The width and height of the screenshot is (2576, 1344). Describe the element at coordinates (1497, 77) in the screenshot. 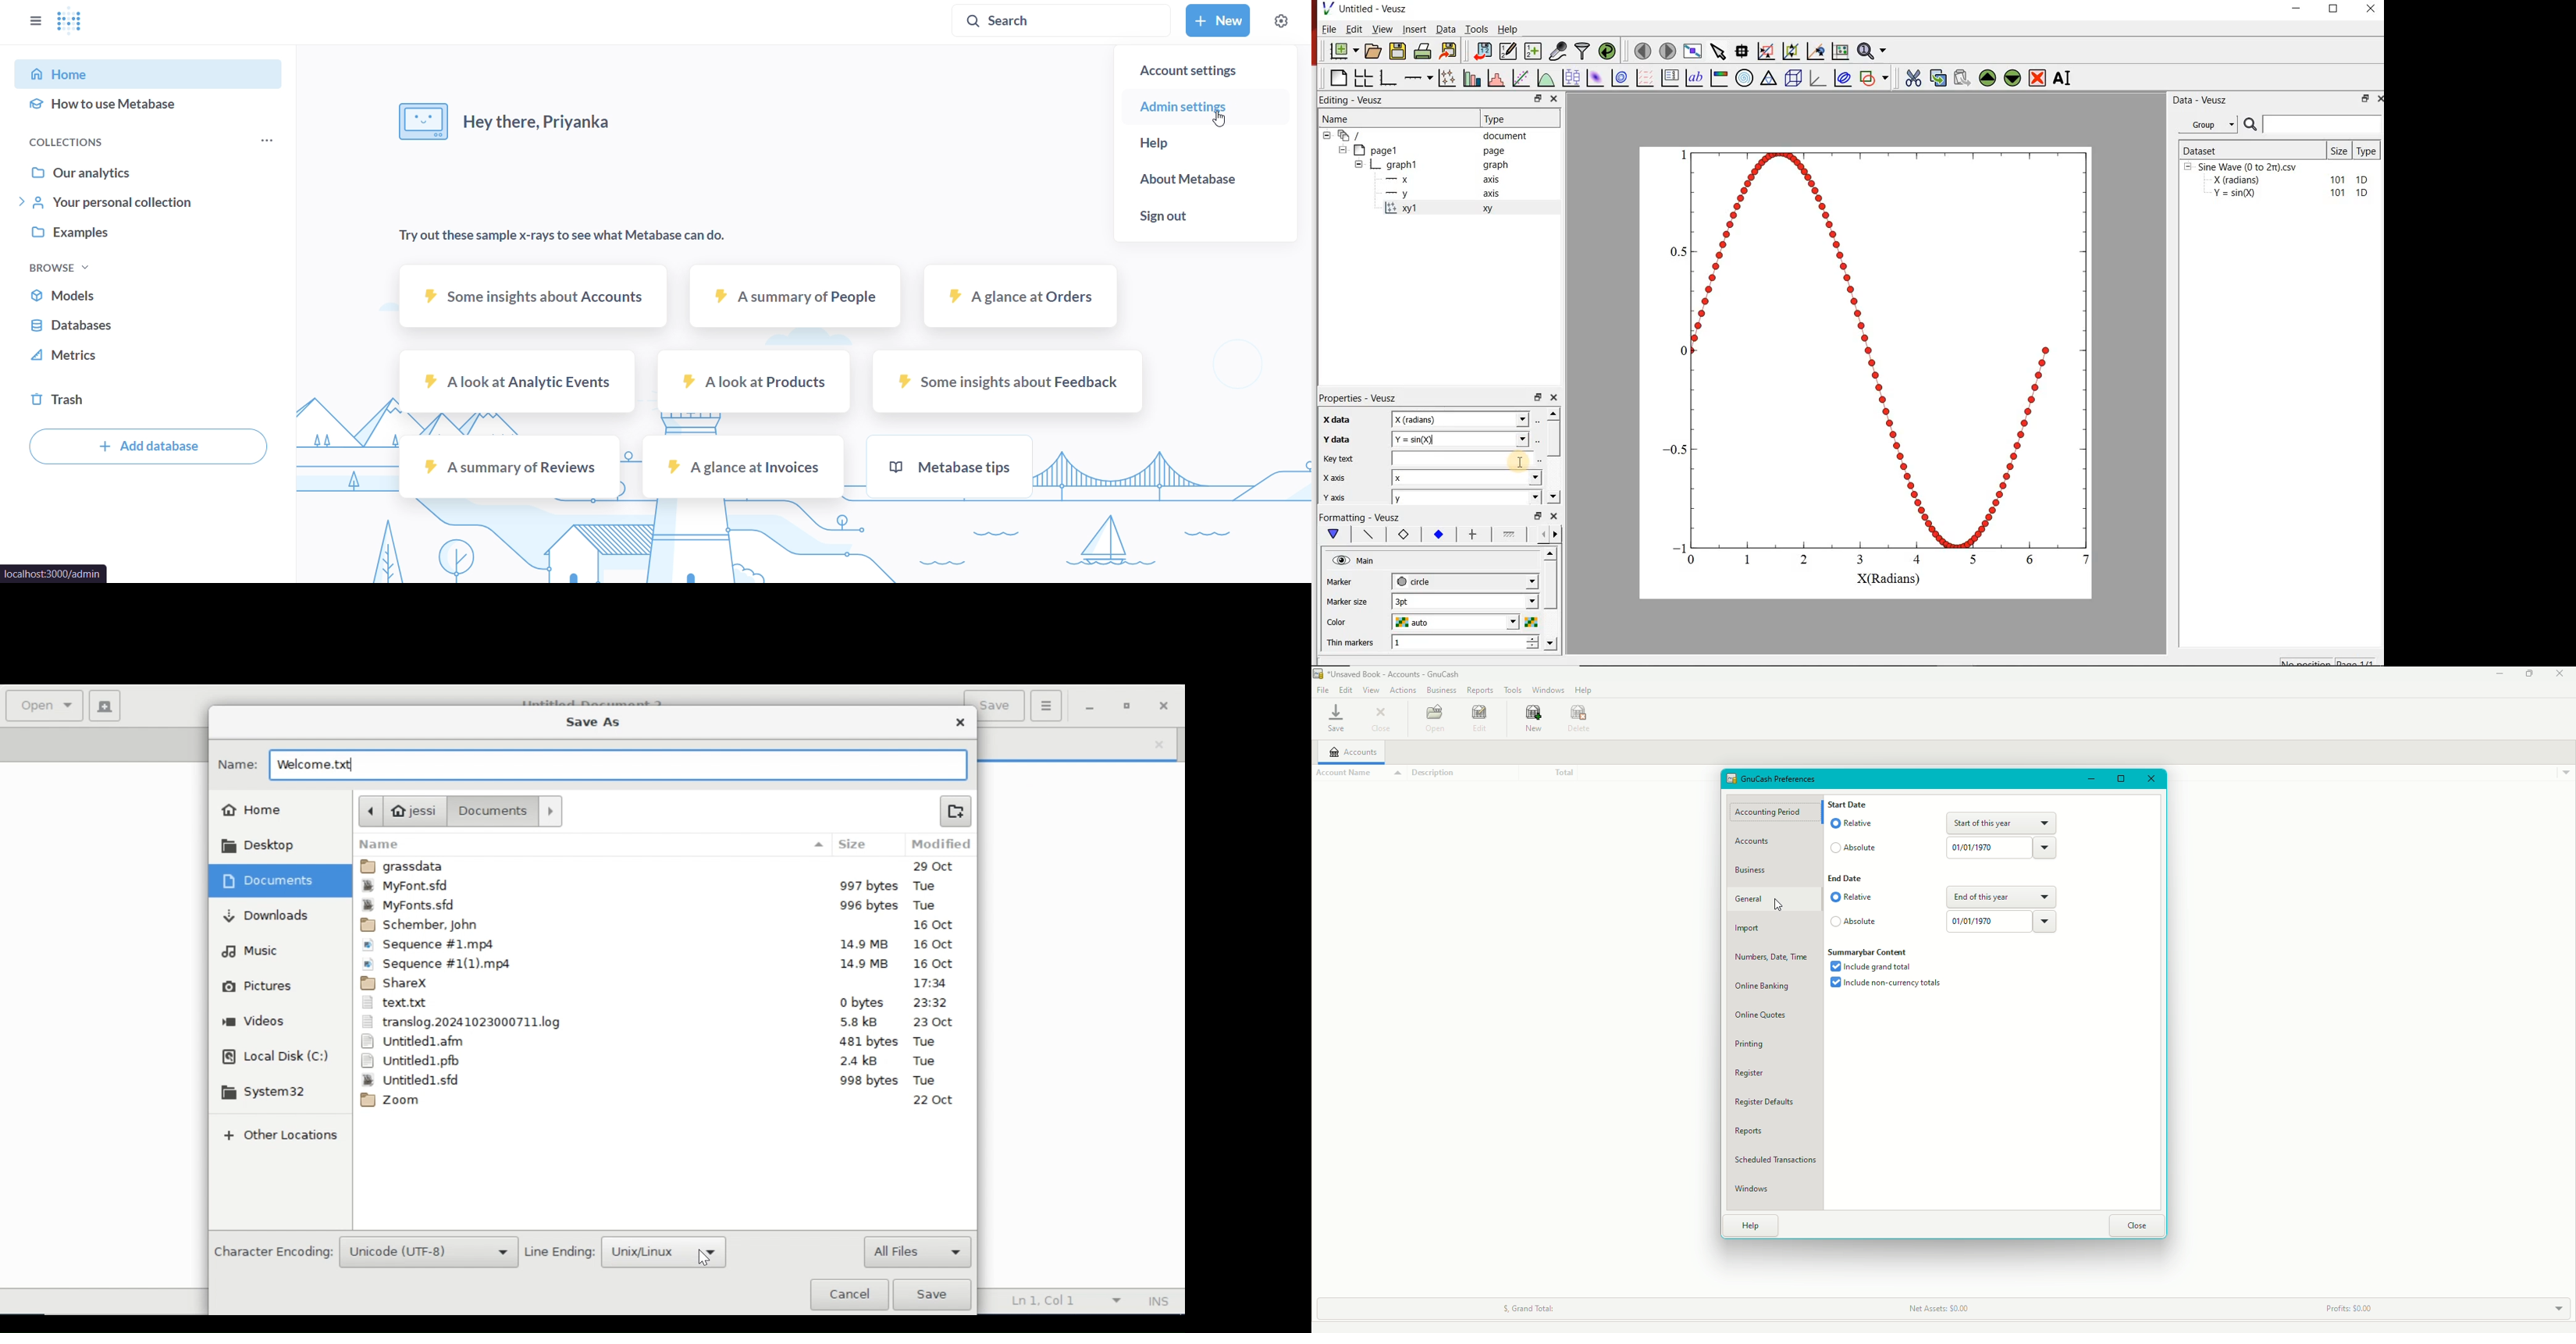

I see `histogram` at that location.